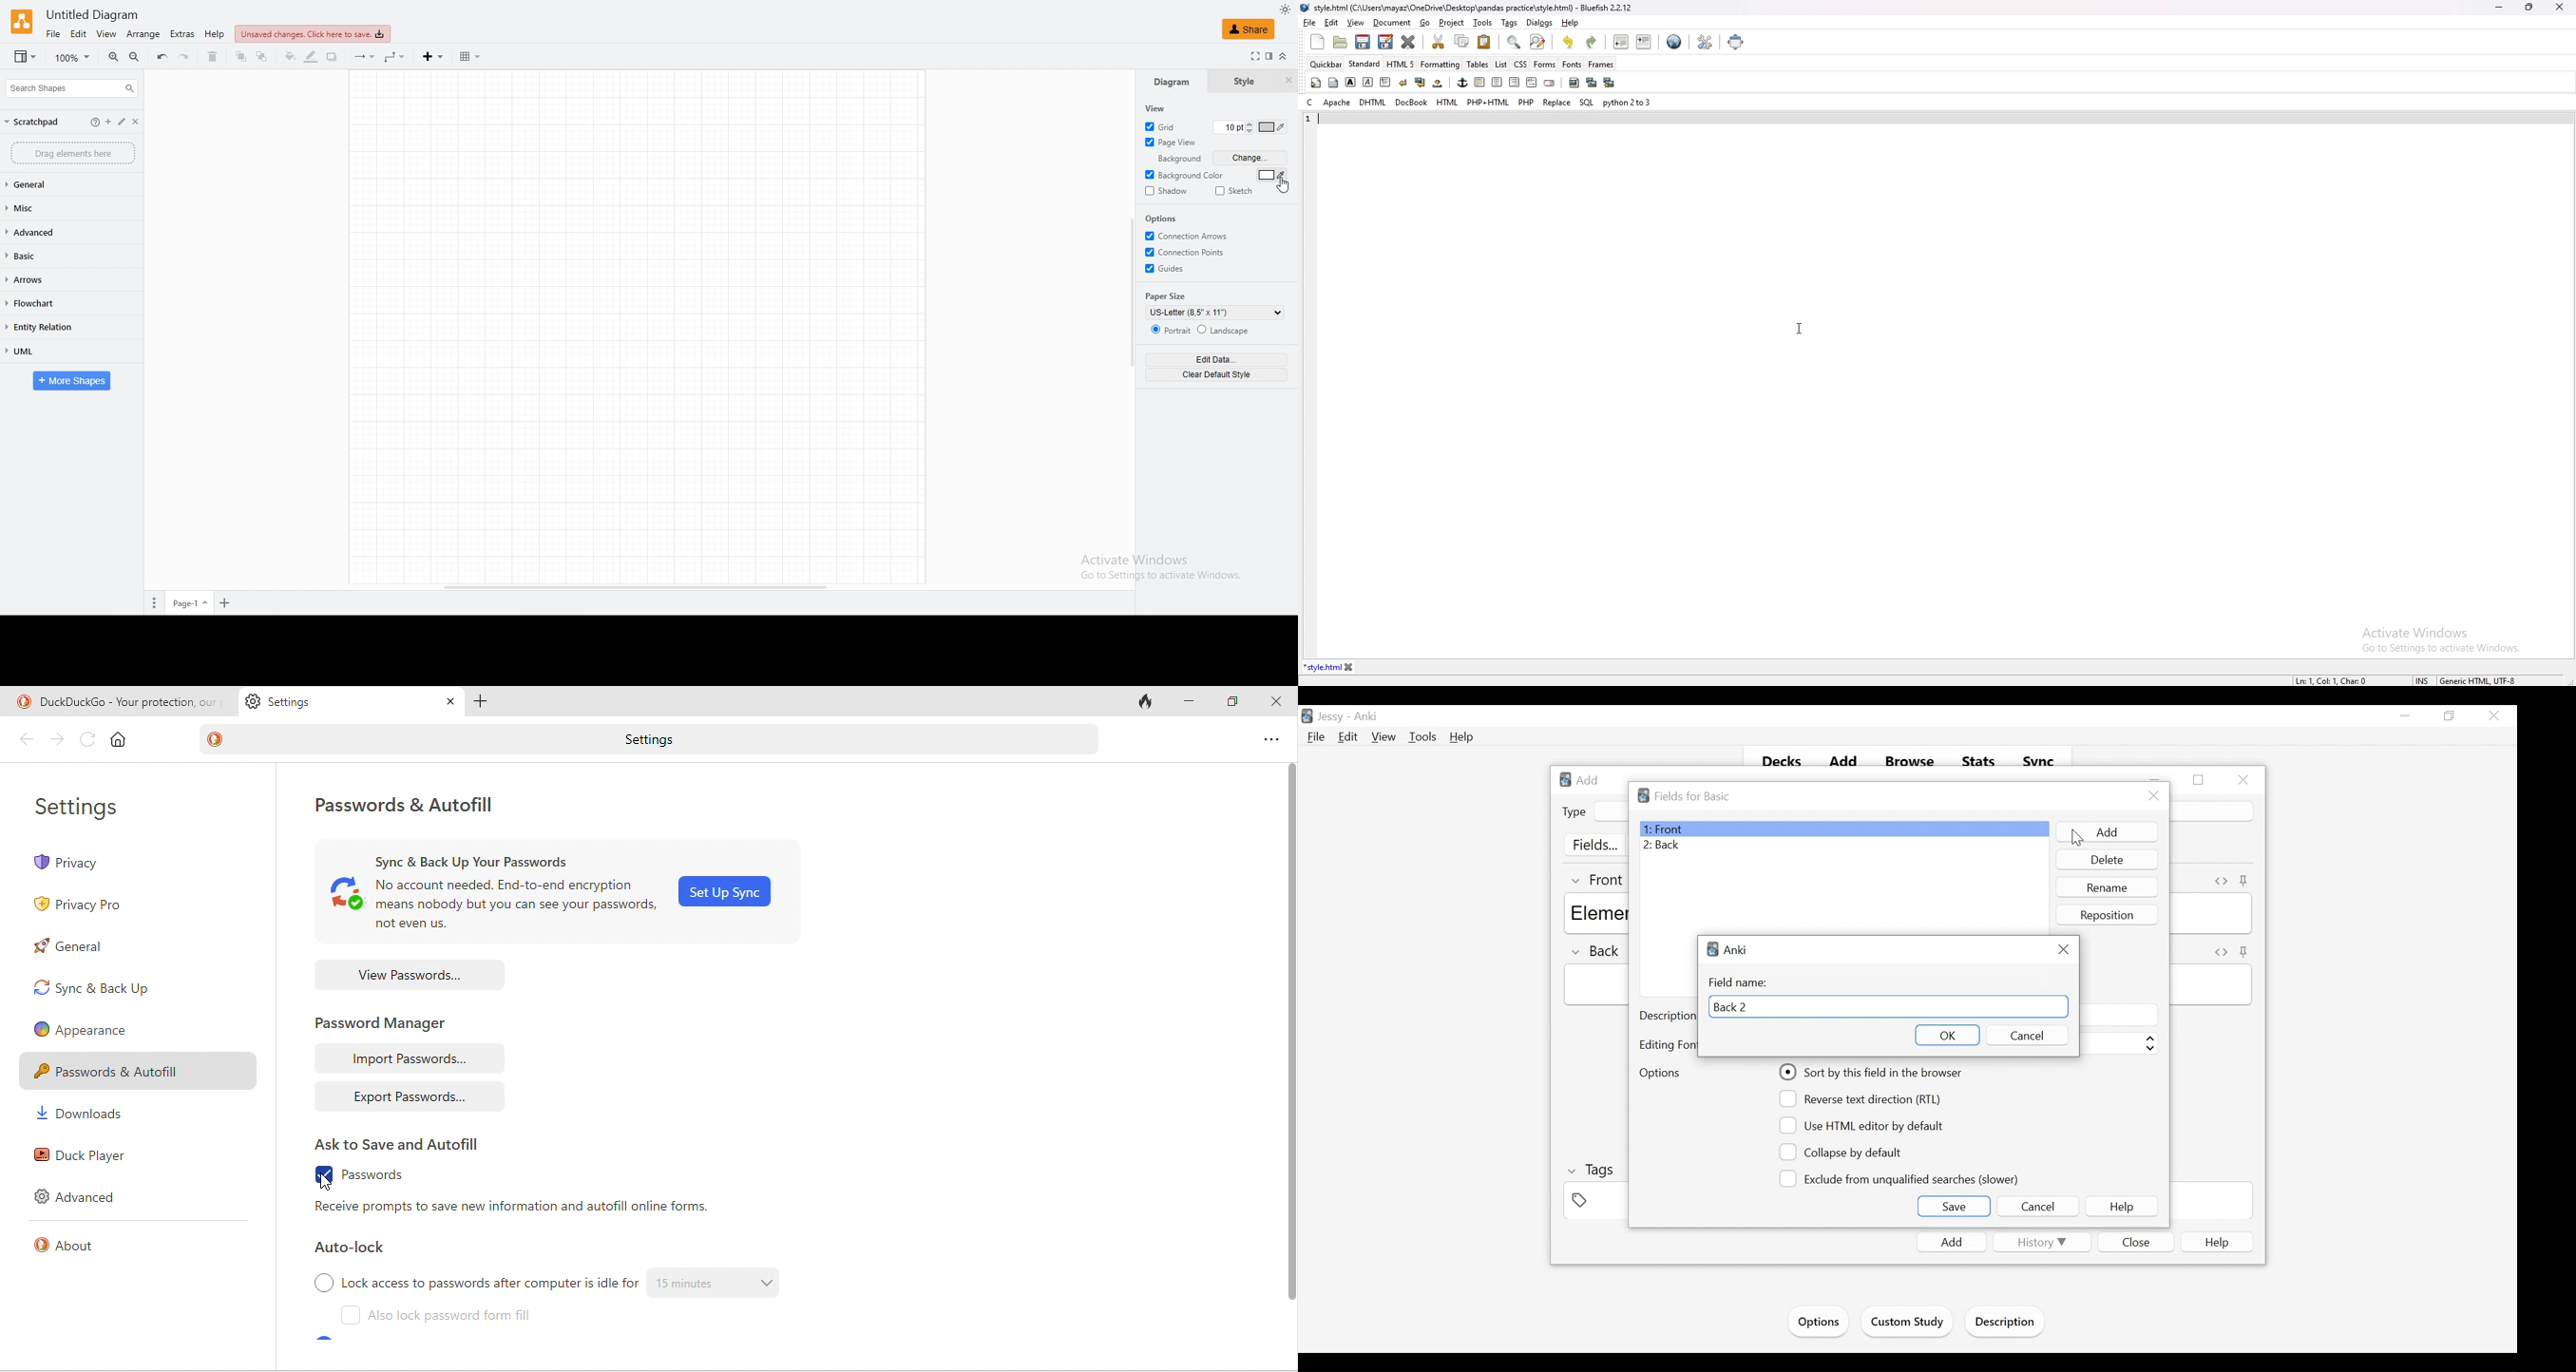  I want to click on zoom percentage, so click(74, 57).